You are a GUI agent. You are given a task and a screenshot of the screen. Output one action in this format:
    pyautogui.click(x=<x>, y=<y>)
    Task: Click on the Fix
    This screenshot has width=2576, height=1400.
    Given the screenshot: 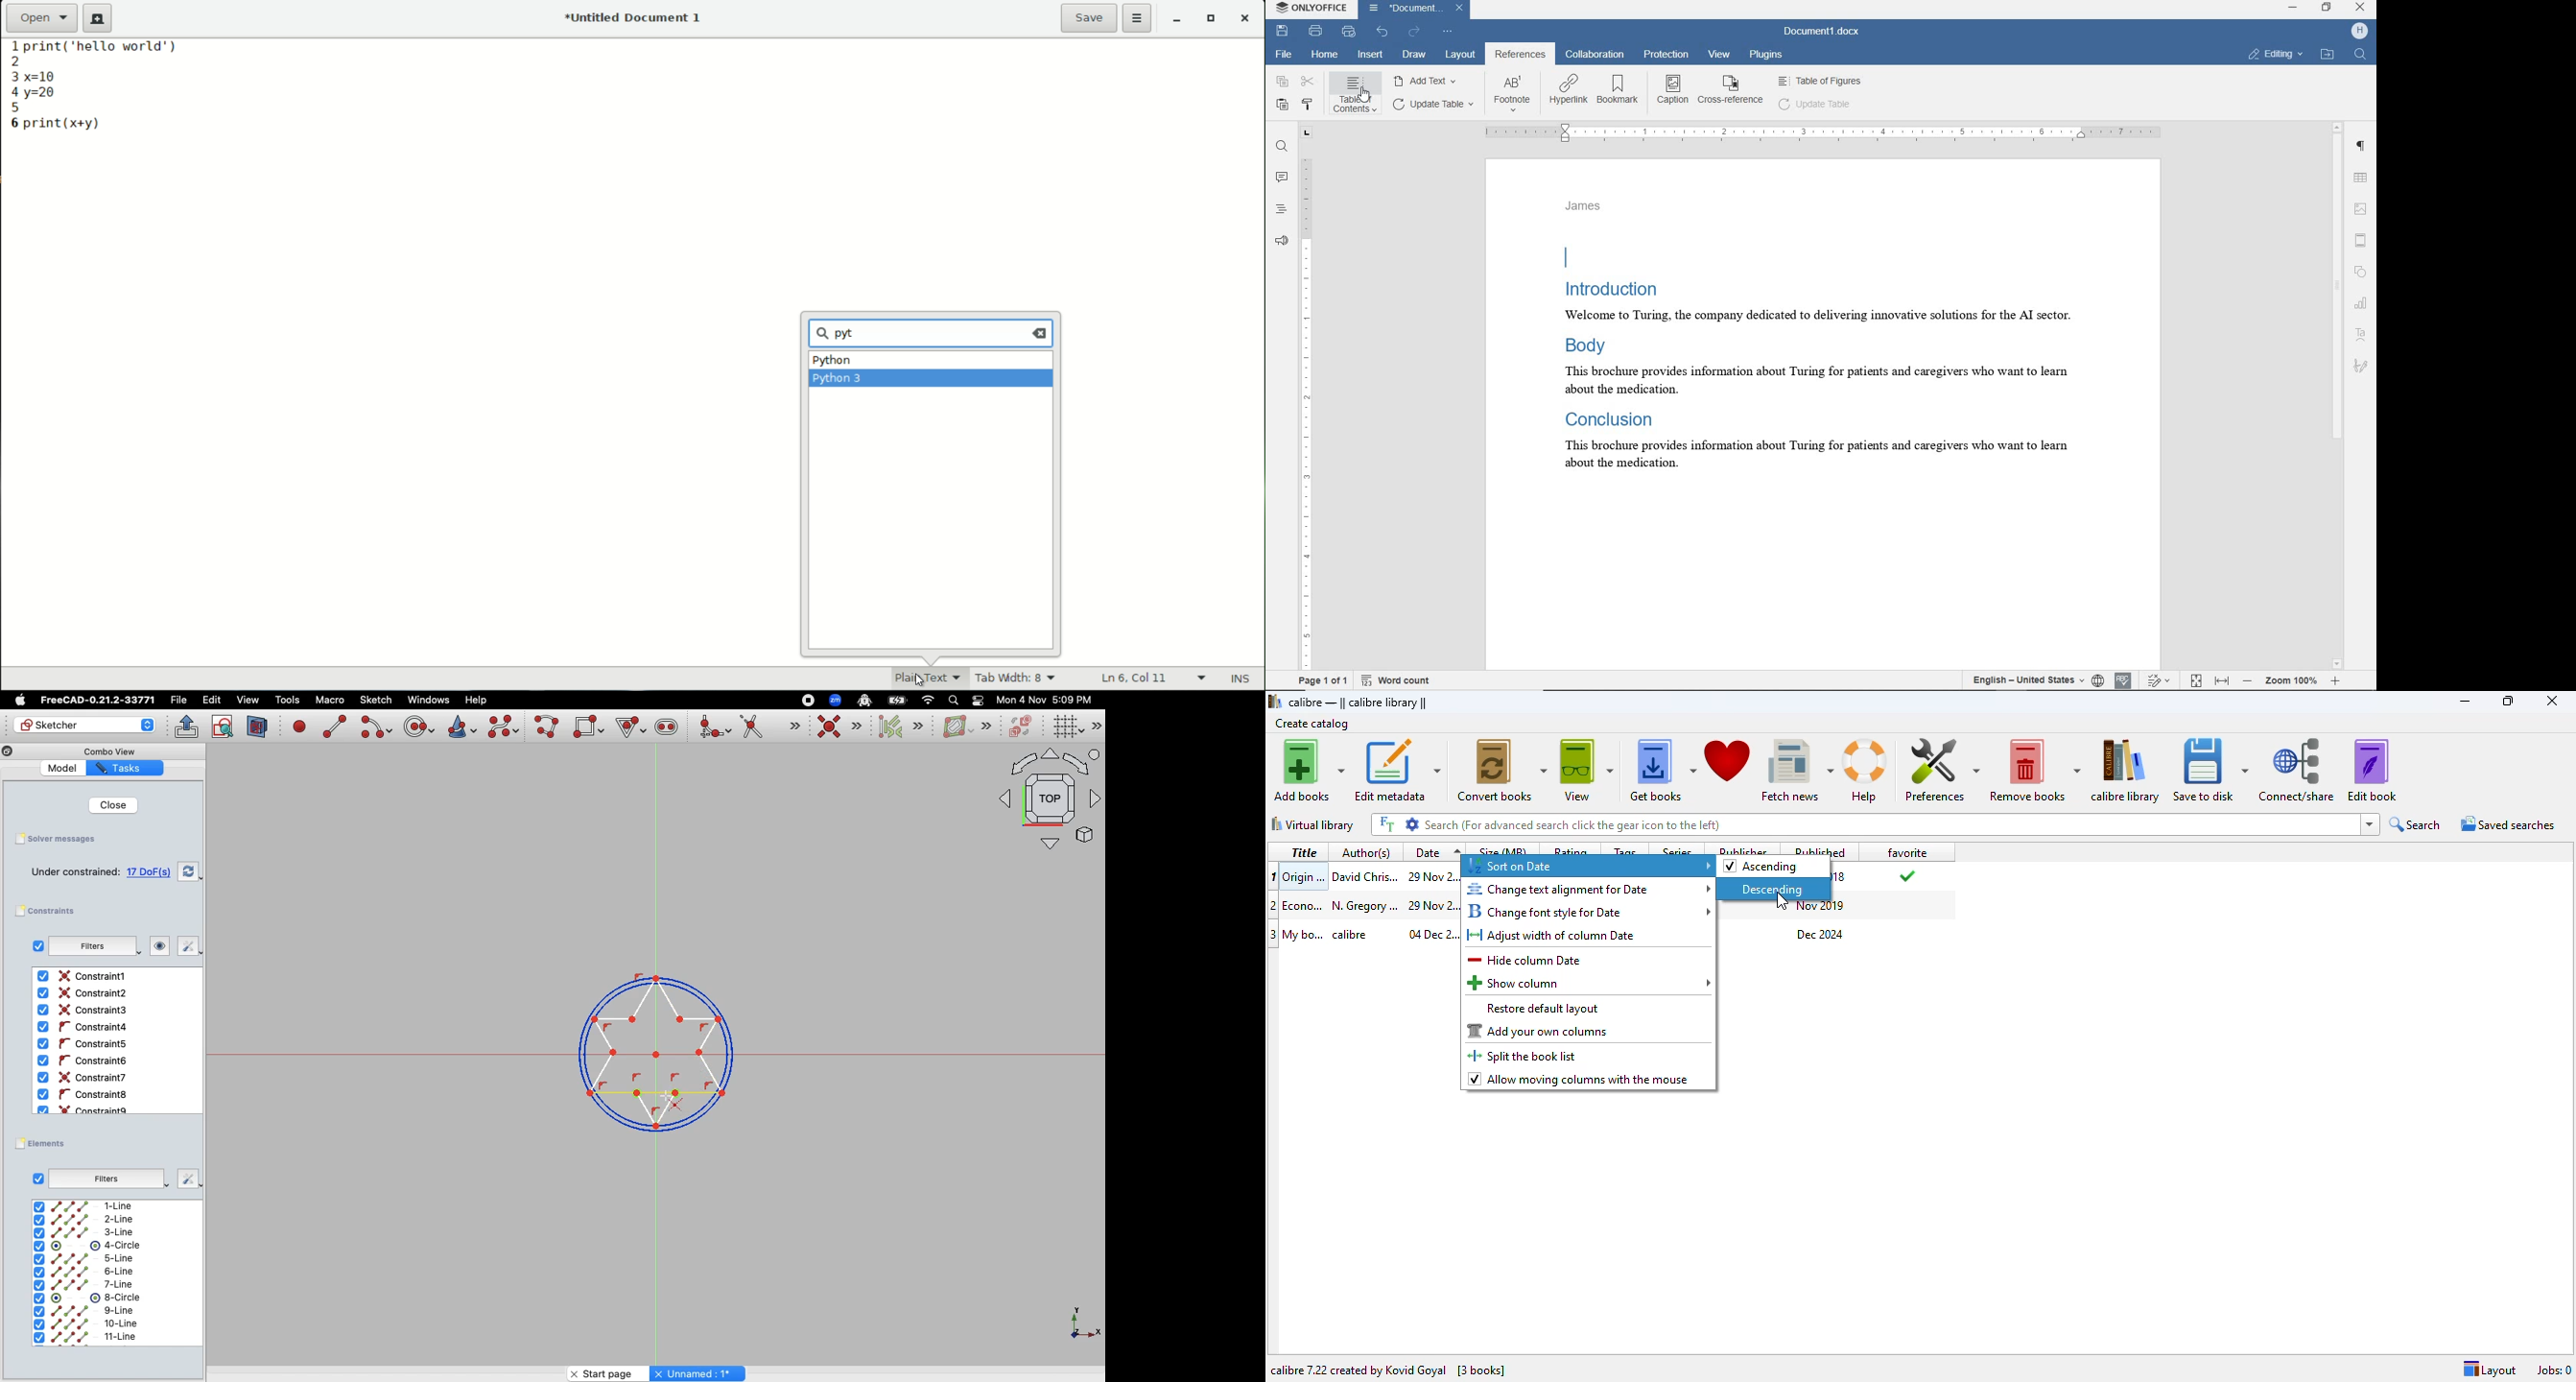 What is the action you would take?
    pyautogui.click(x=183, y=1178)
    